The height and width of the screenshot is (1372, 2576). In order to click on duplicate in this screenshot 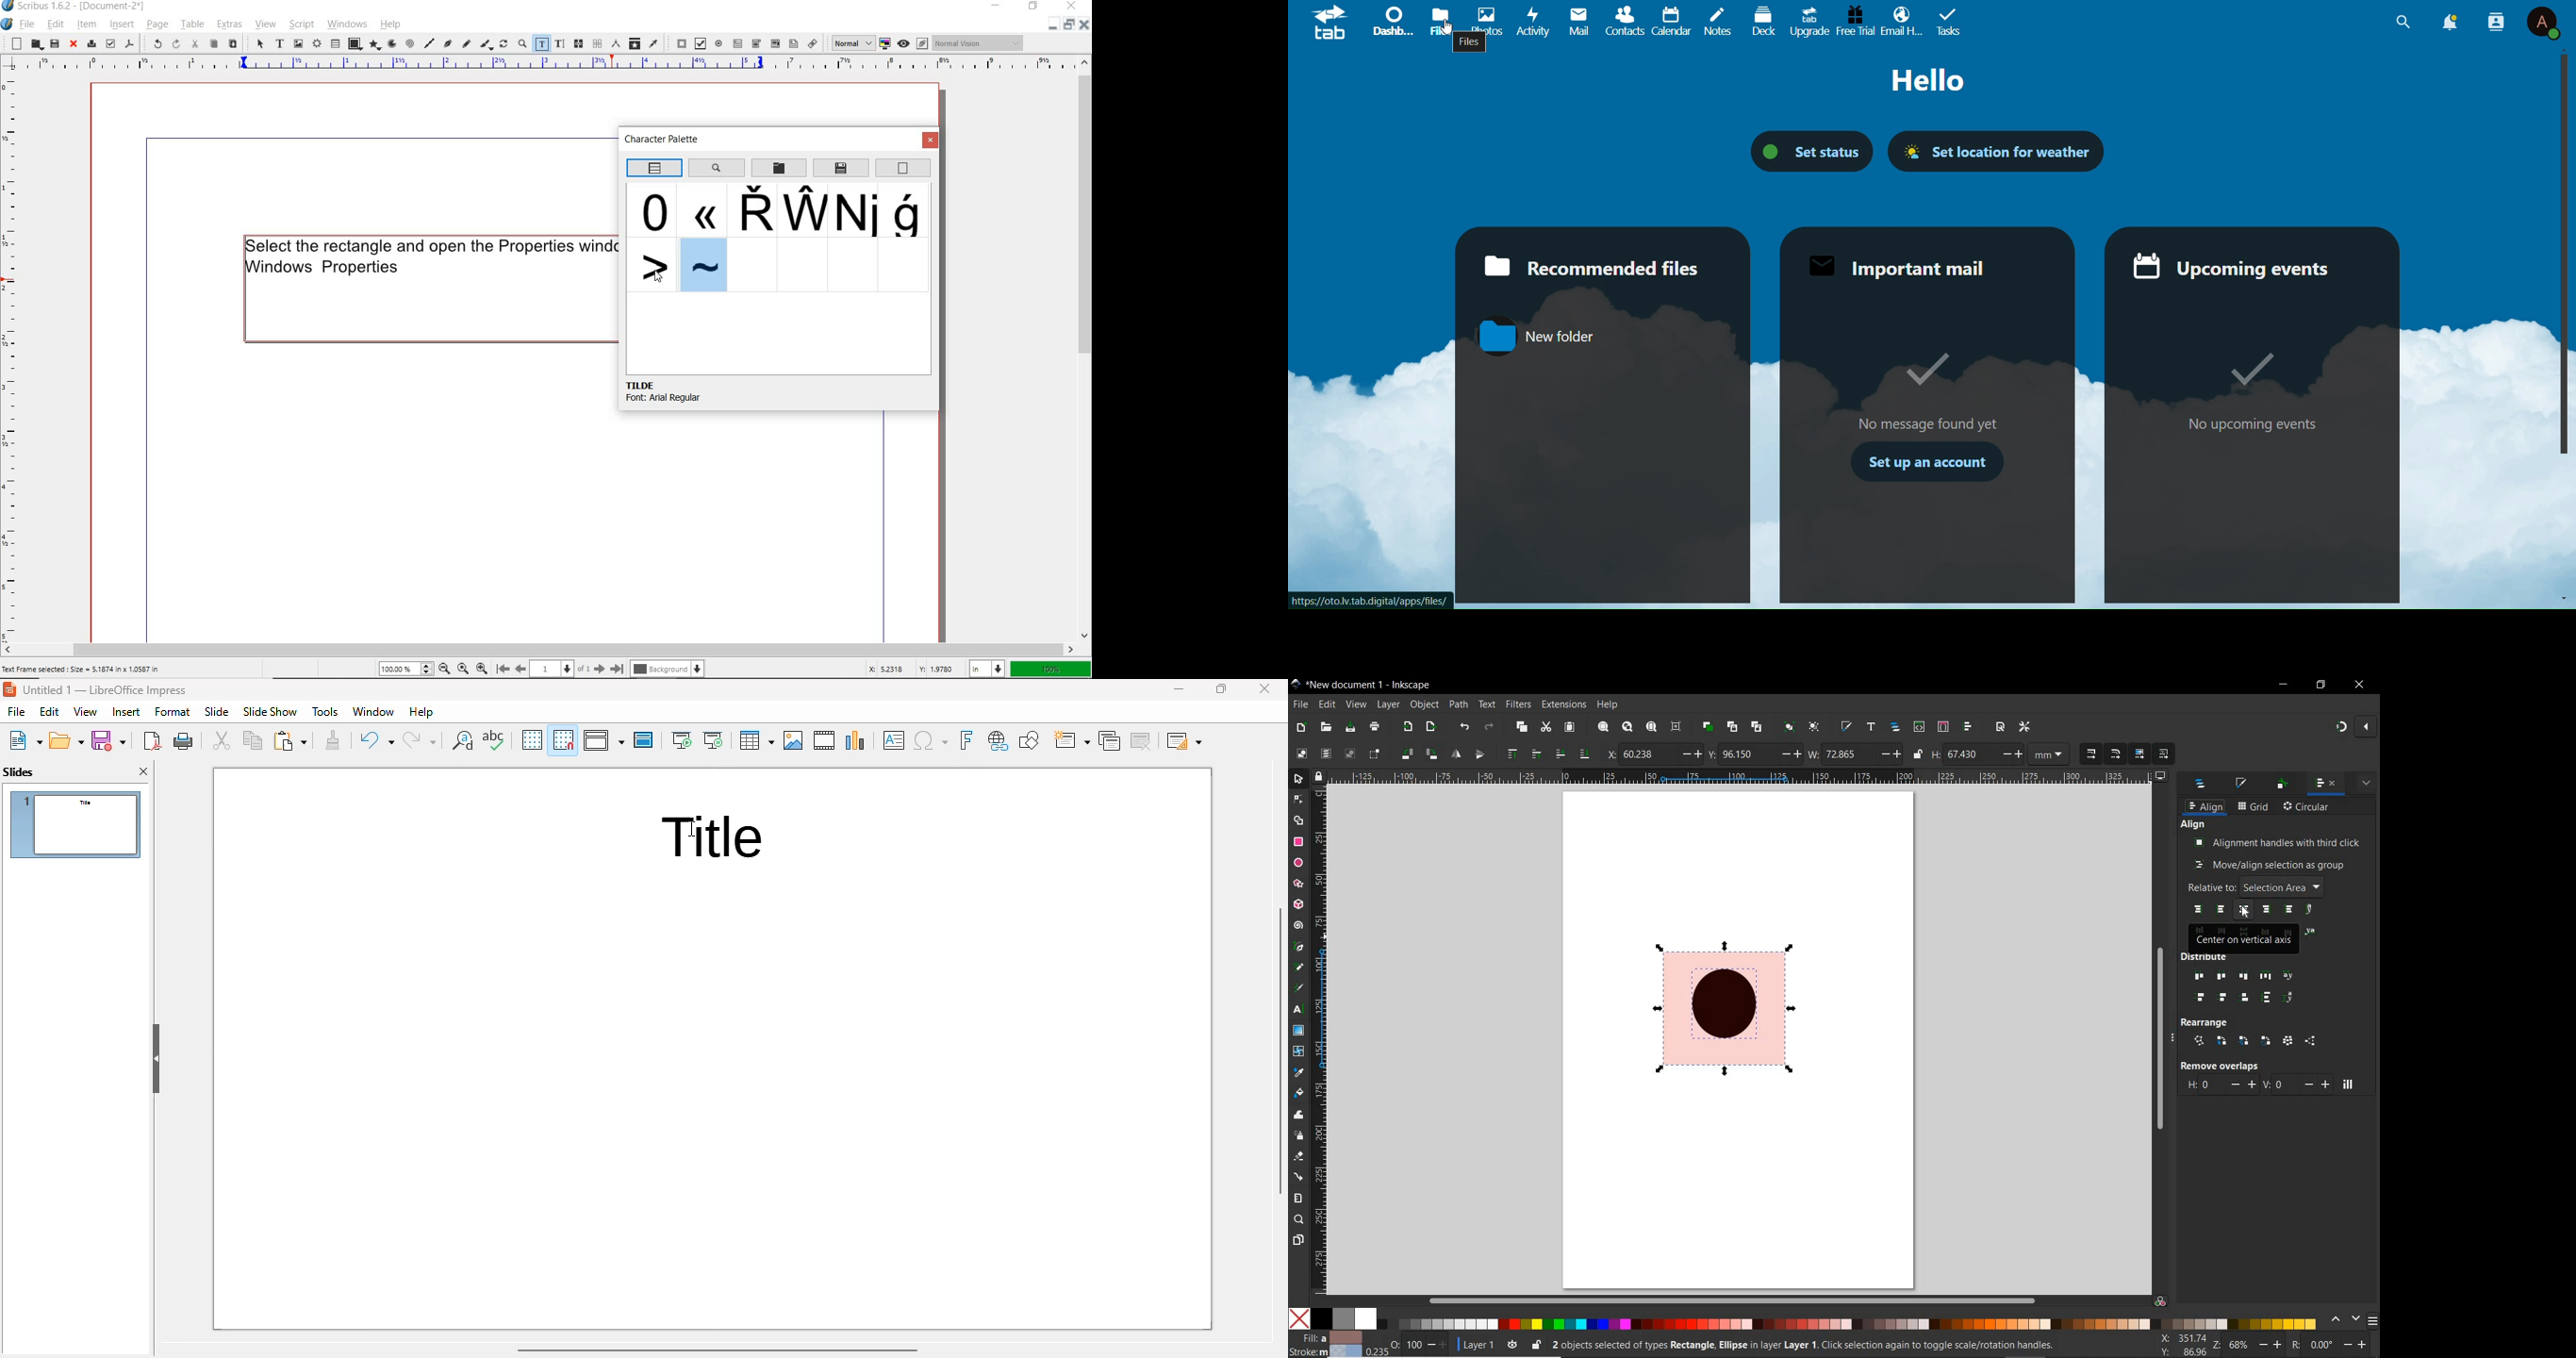, I will do `click(1709, 727)`.